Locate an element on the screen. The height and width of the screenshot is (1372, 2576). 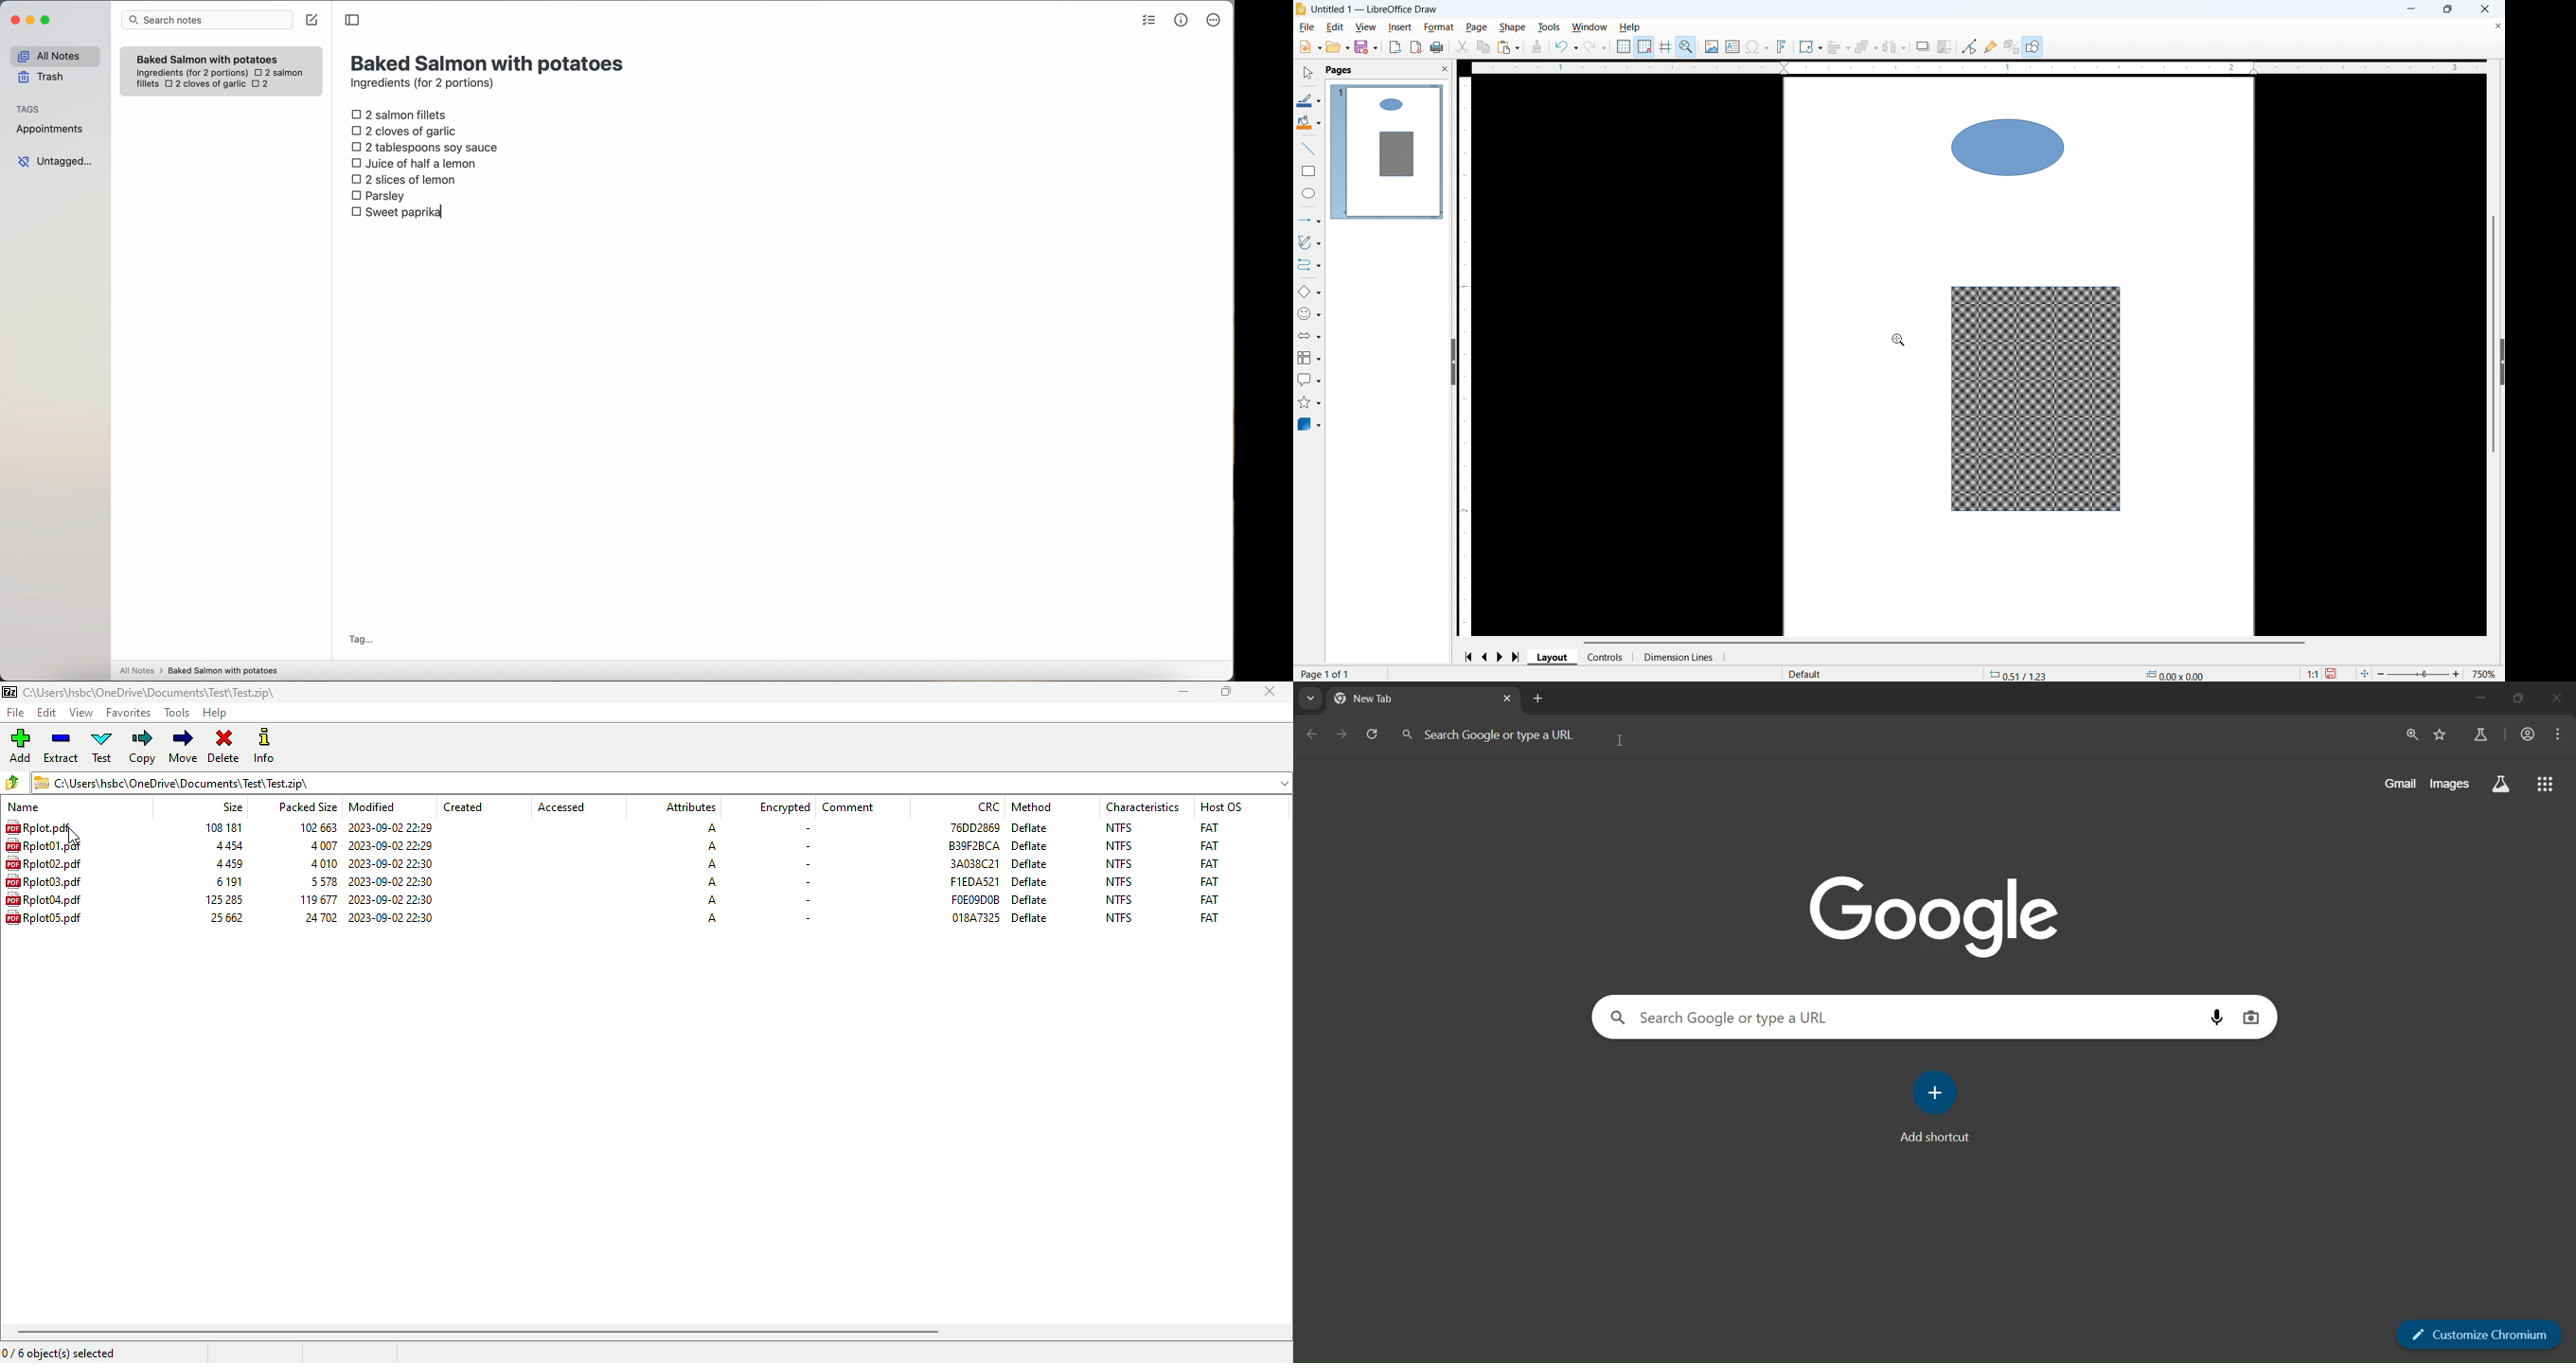
help is located at coordinates (215, 714).